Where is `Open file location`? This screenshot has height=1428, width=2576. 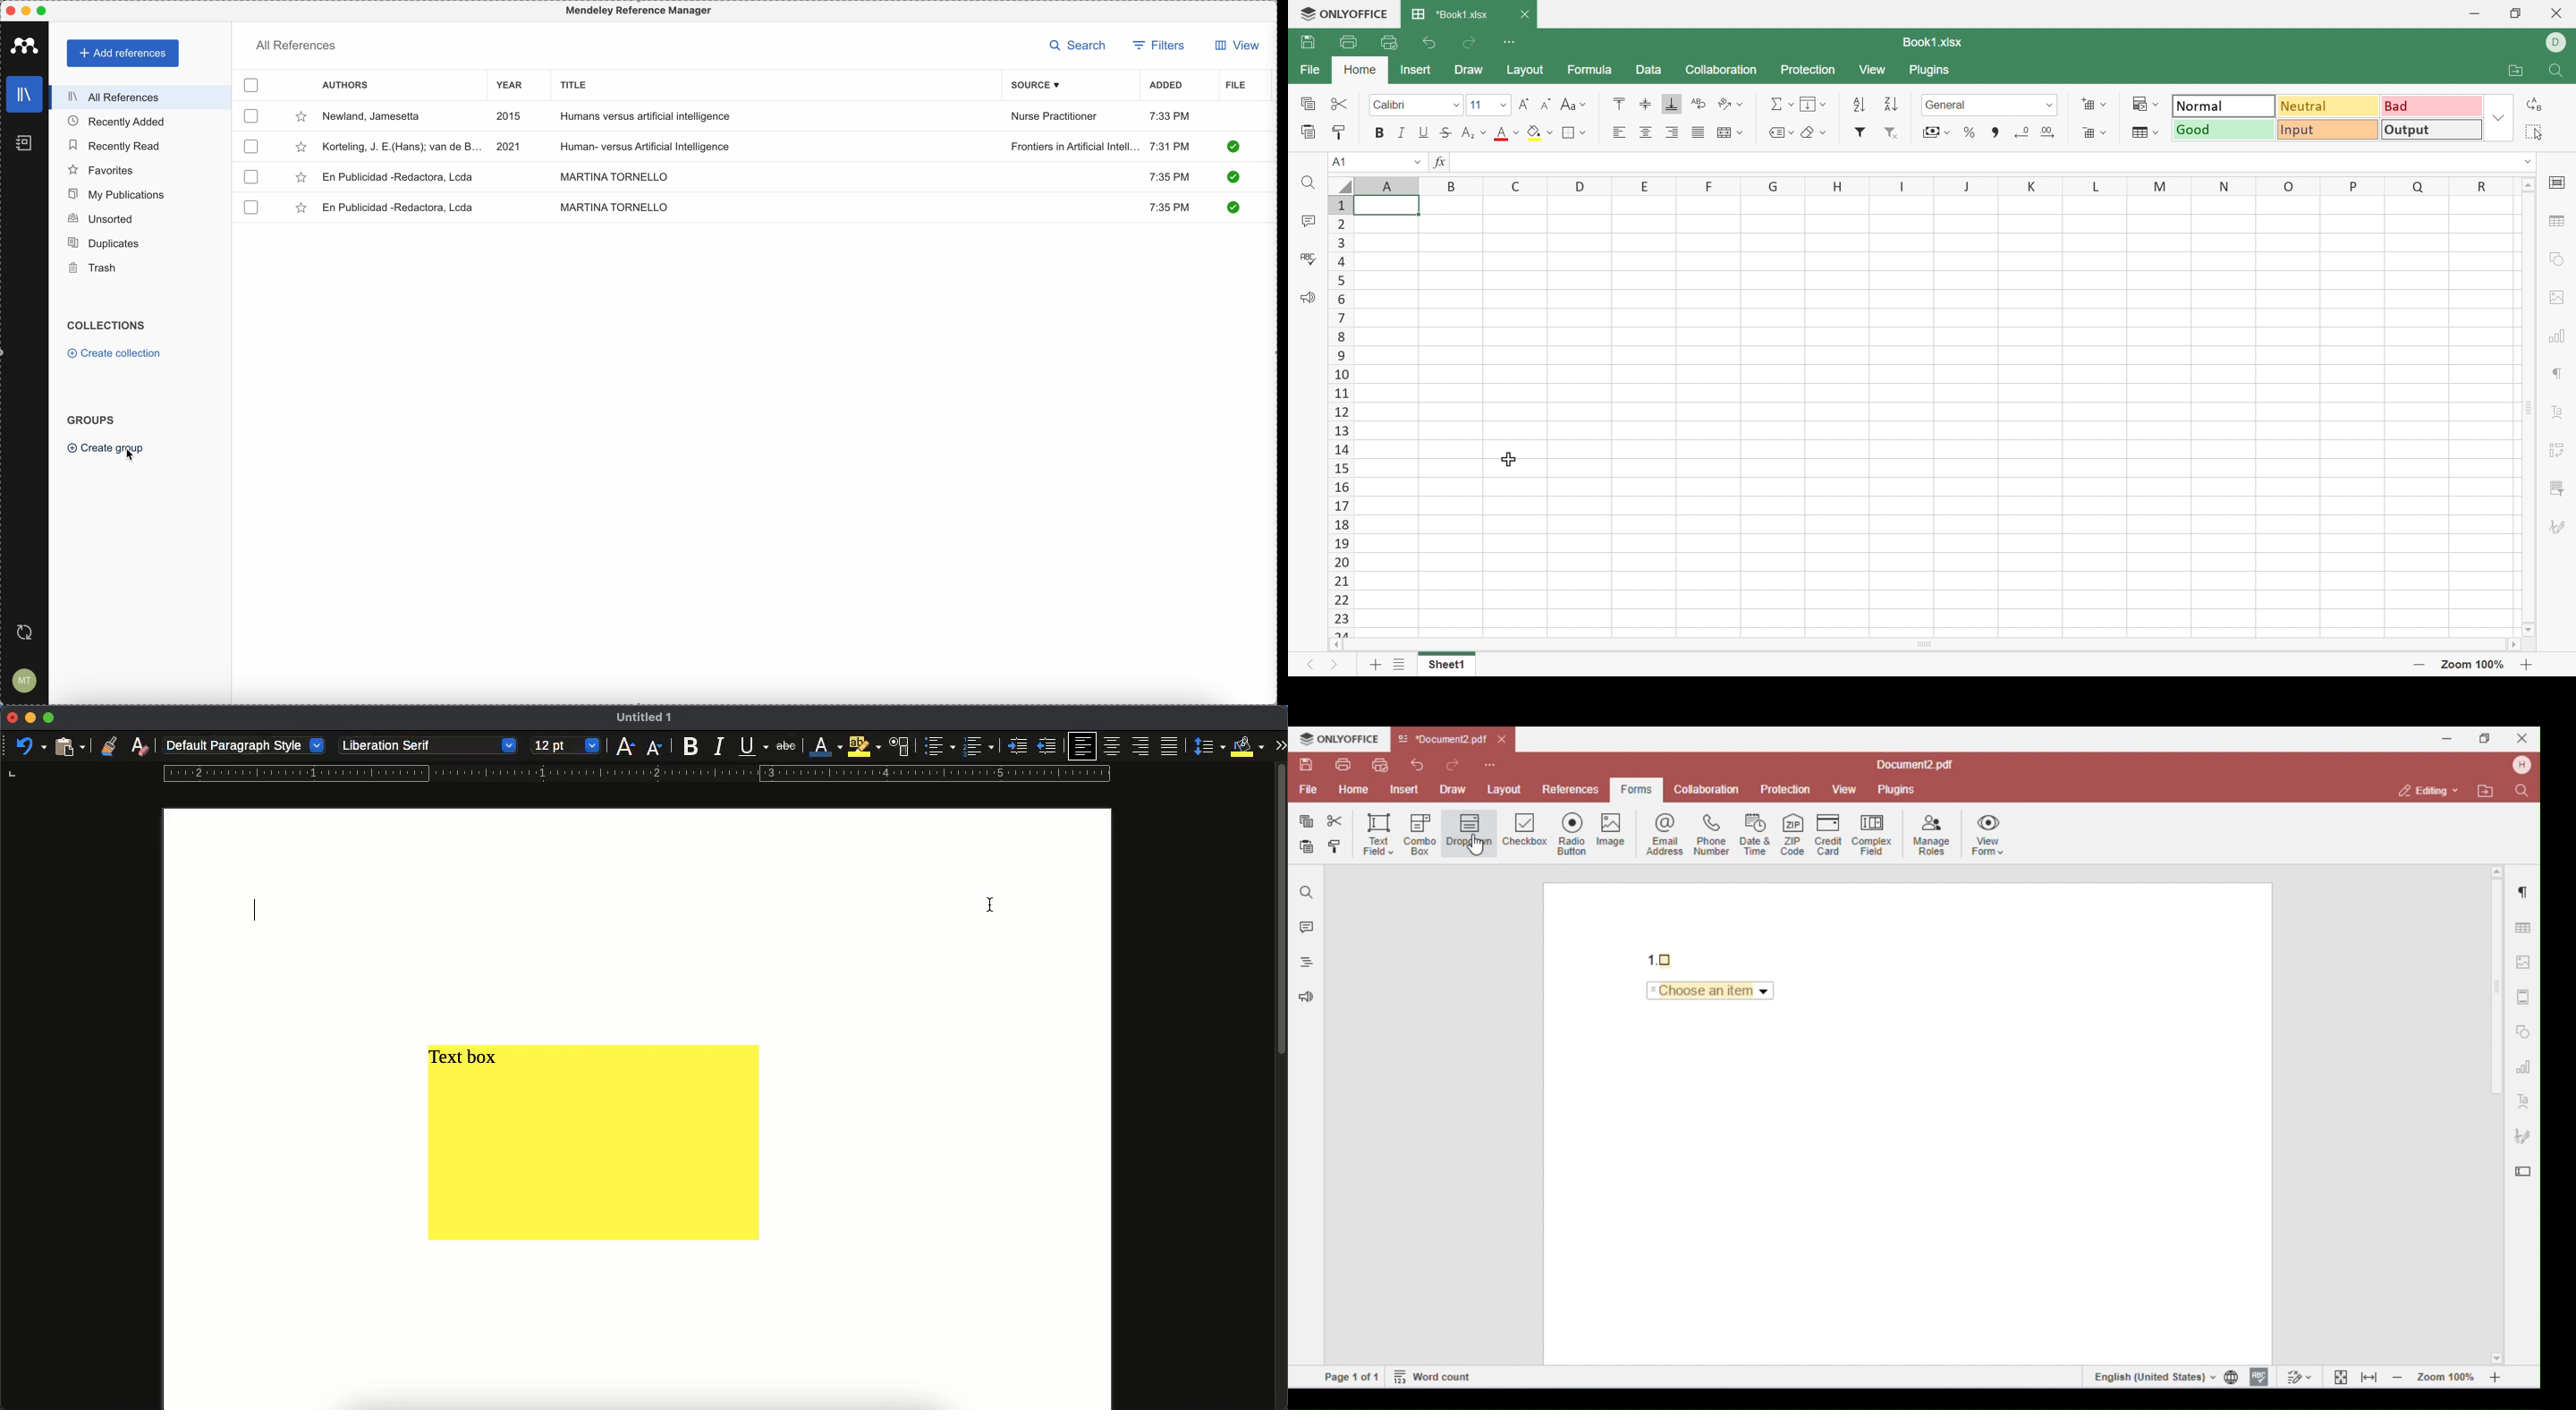
Open file location is located at coordinates (2508, 70).